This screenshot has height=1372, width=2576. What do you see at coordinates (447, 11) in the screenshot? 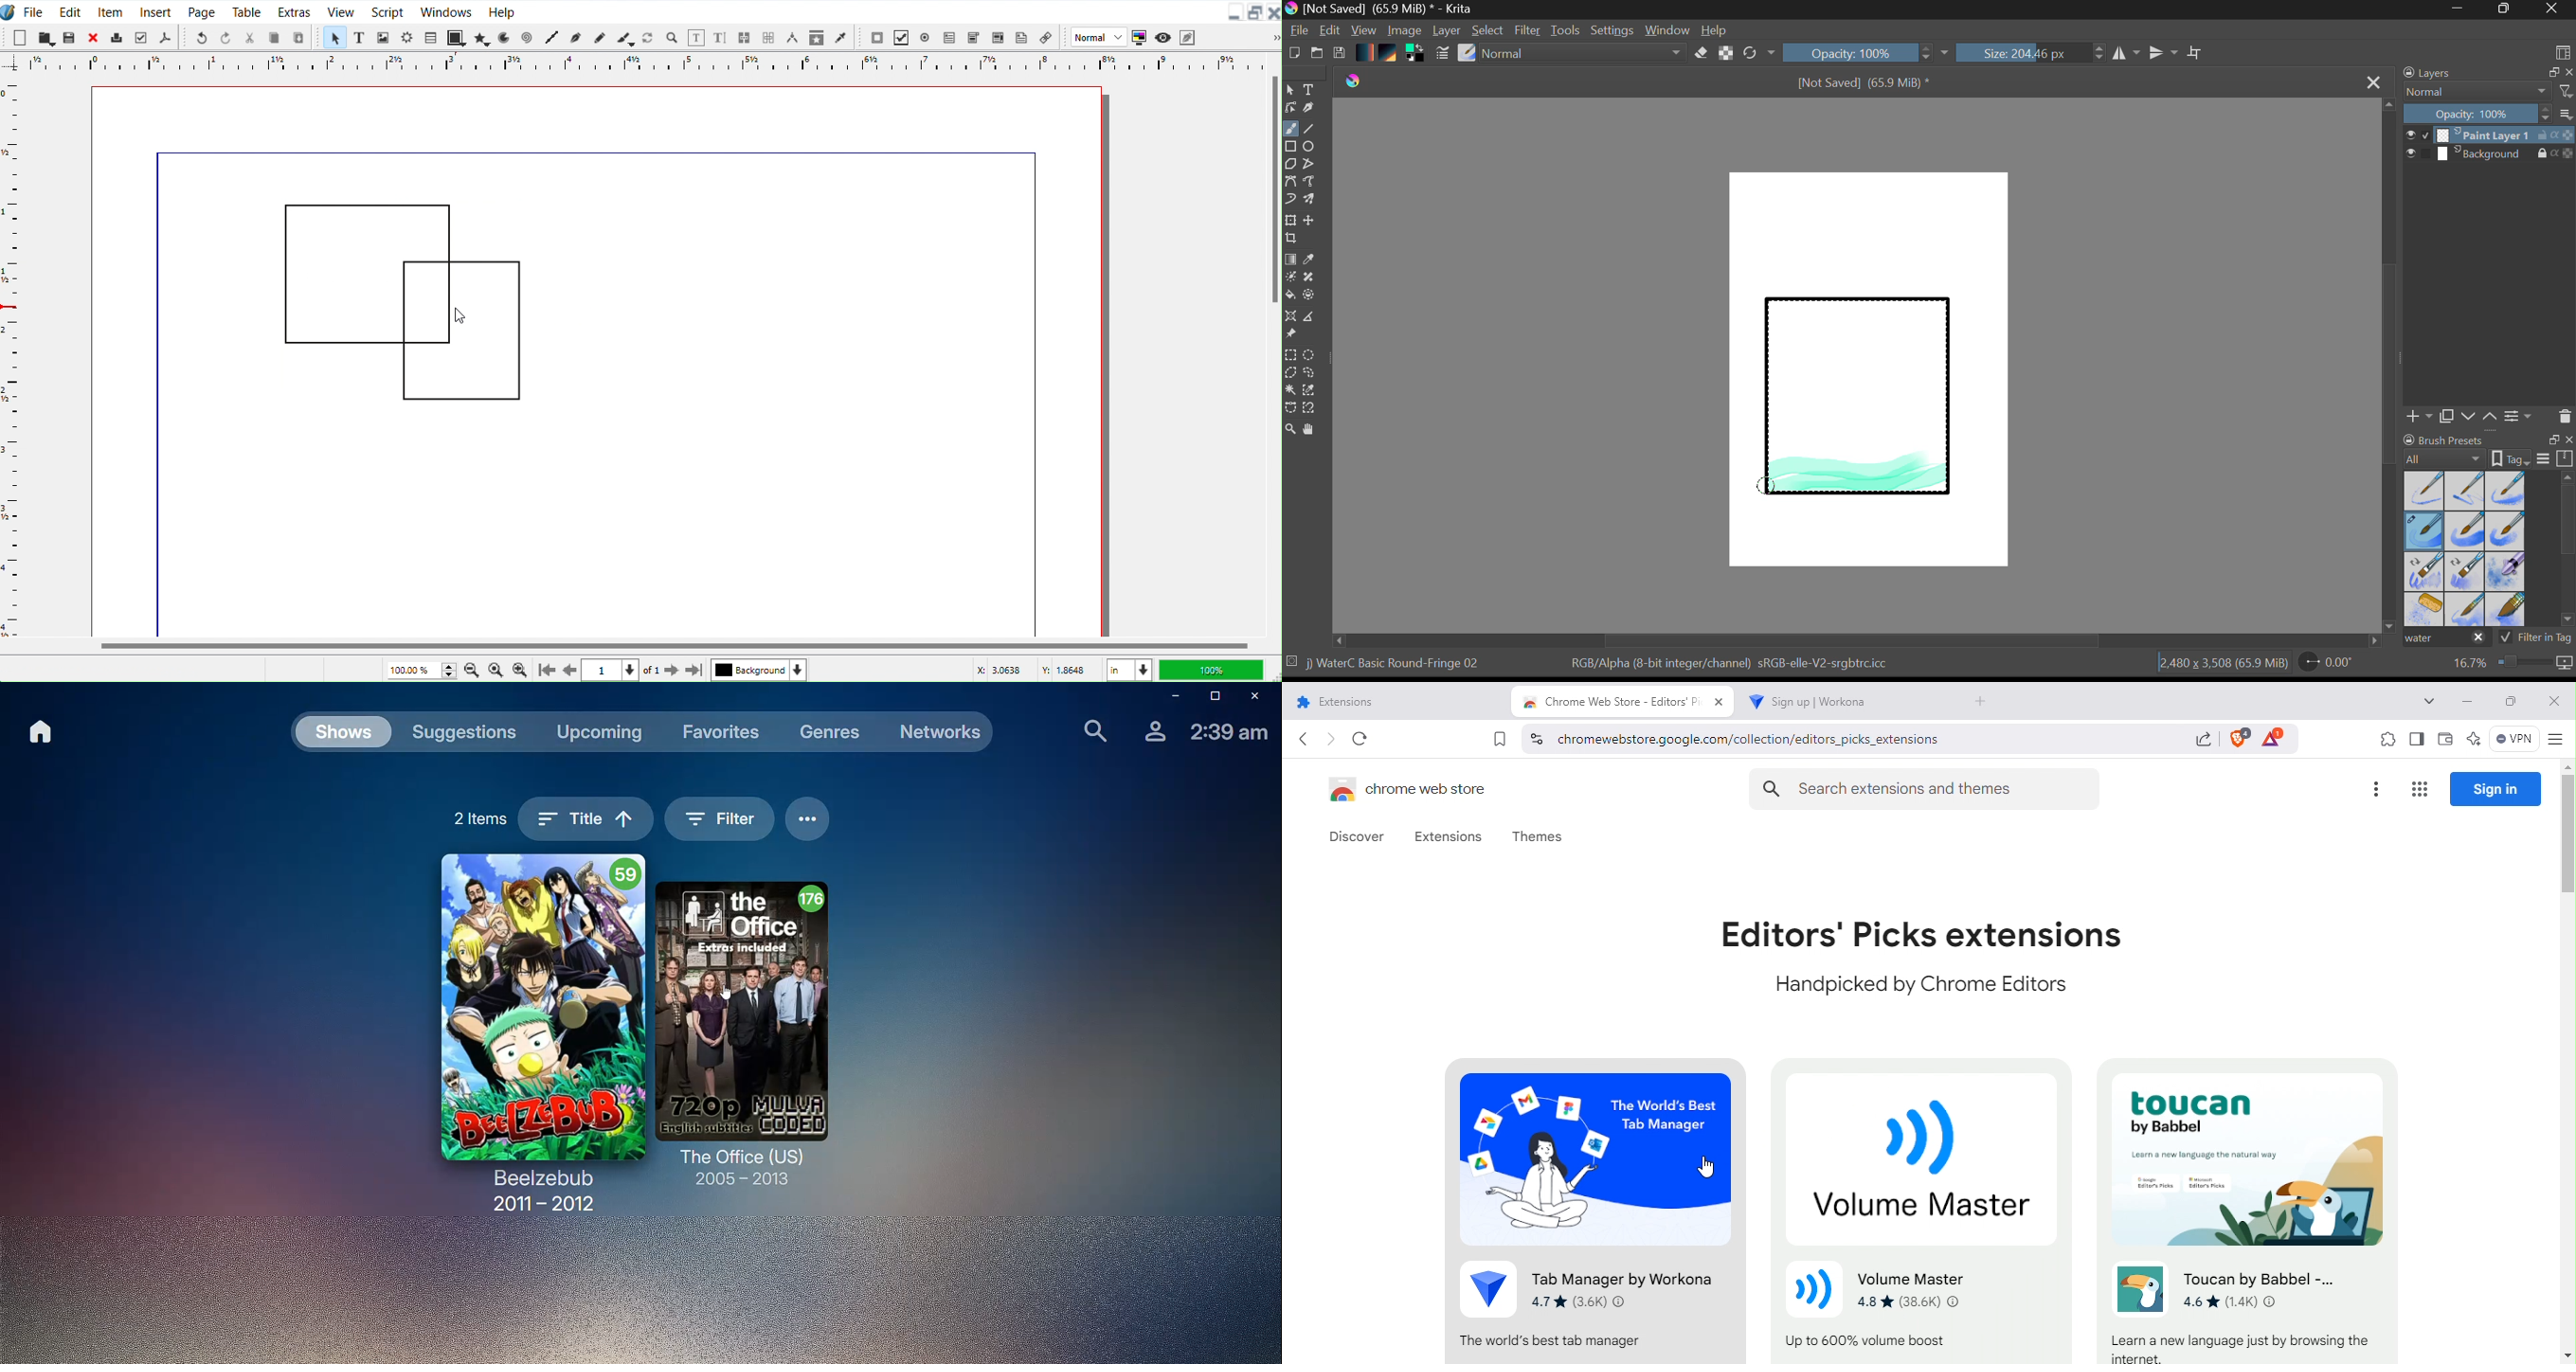
I see `Window` at bounding box center [447, 11].